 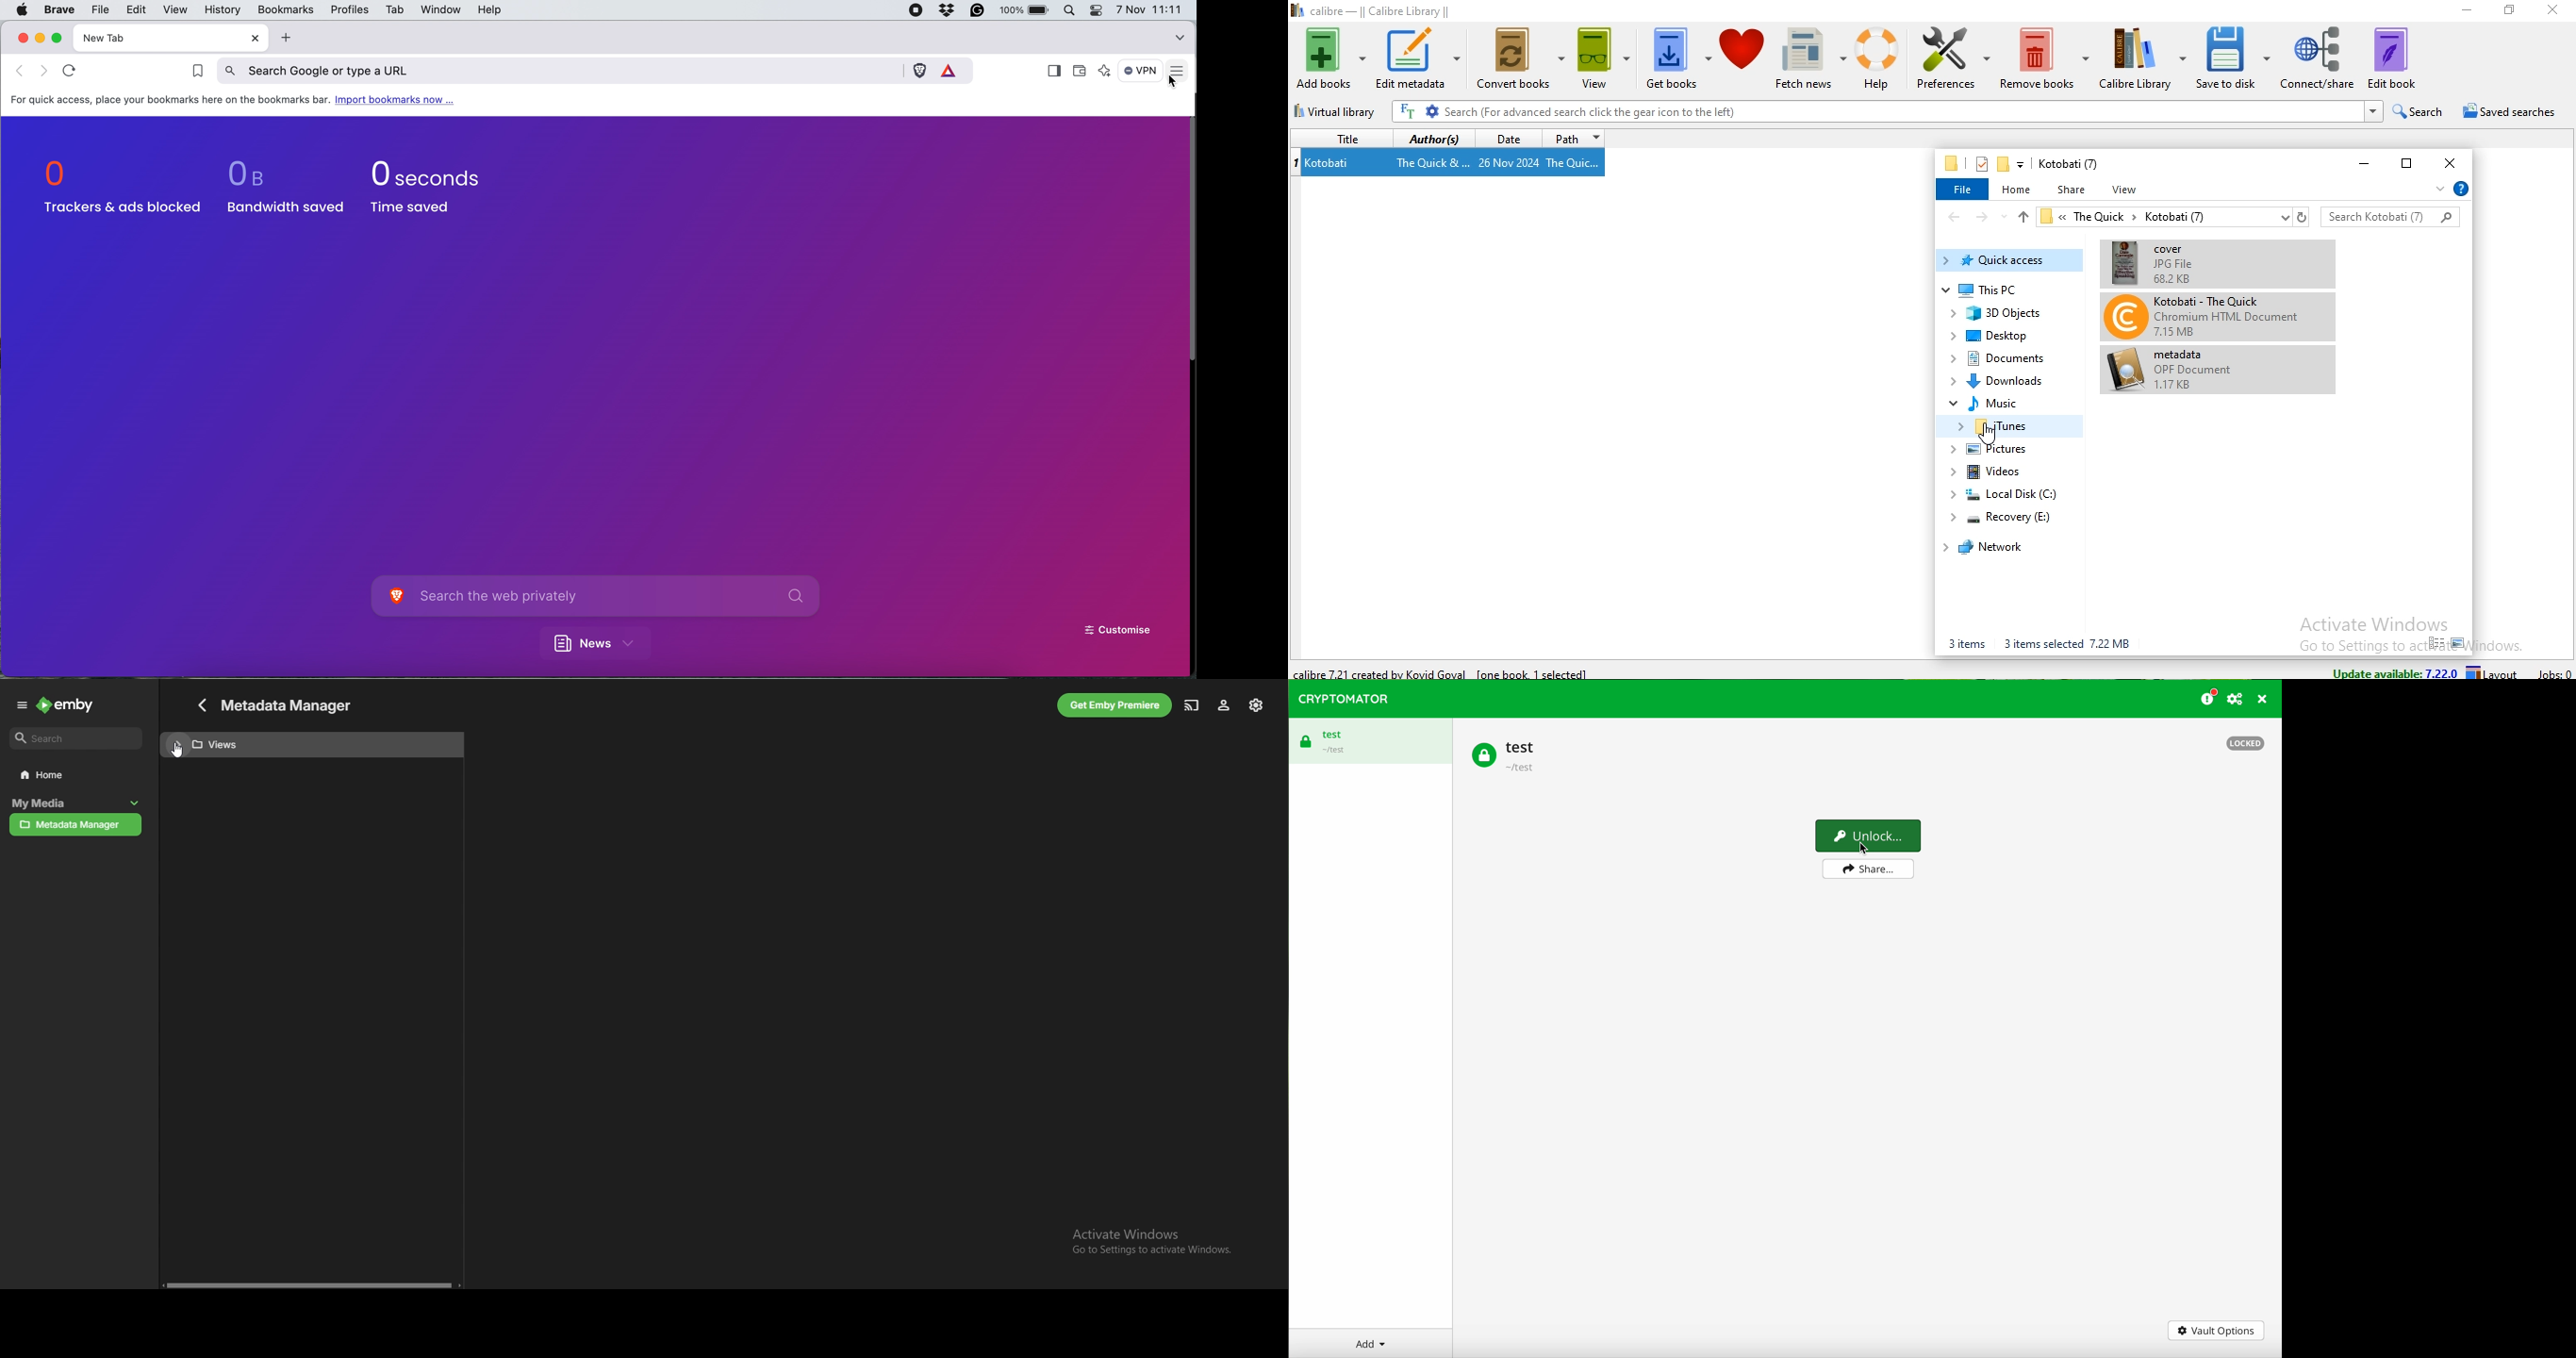 I want to click on customise quick access toolbar, so click(x=2022, y=164).